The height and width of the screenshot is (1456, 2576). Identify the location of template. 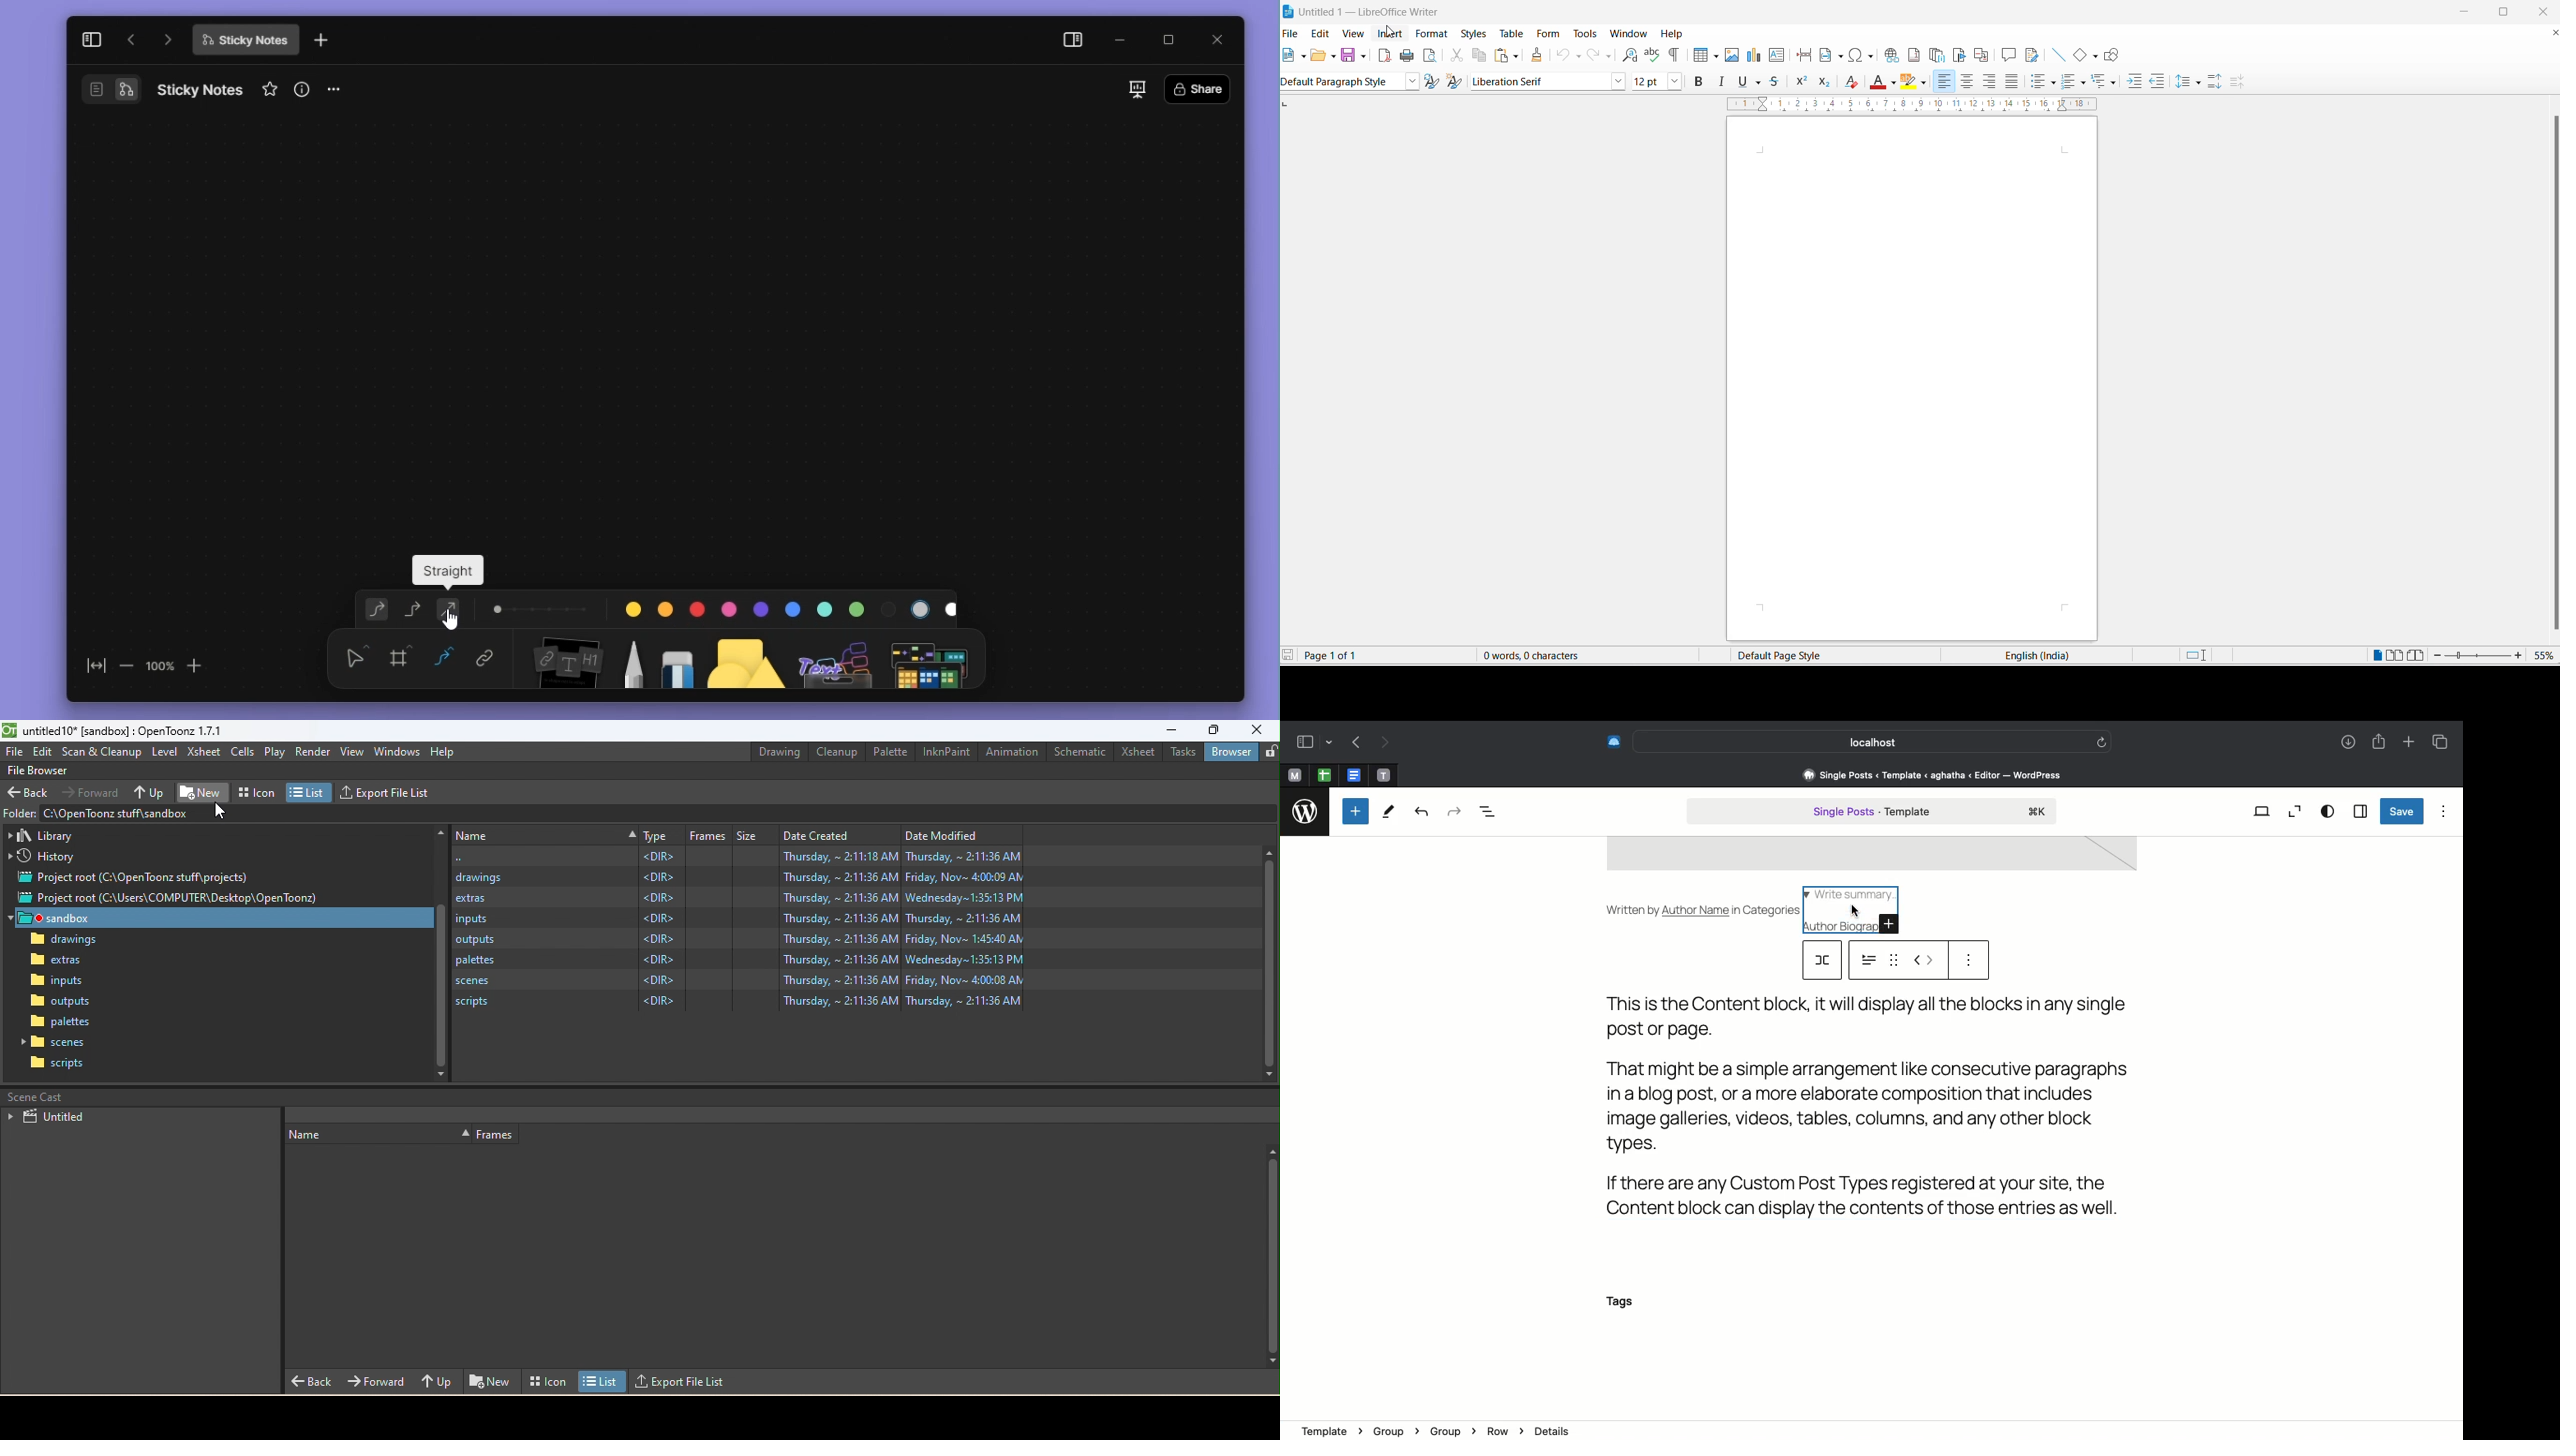
(1330, 1426).